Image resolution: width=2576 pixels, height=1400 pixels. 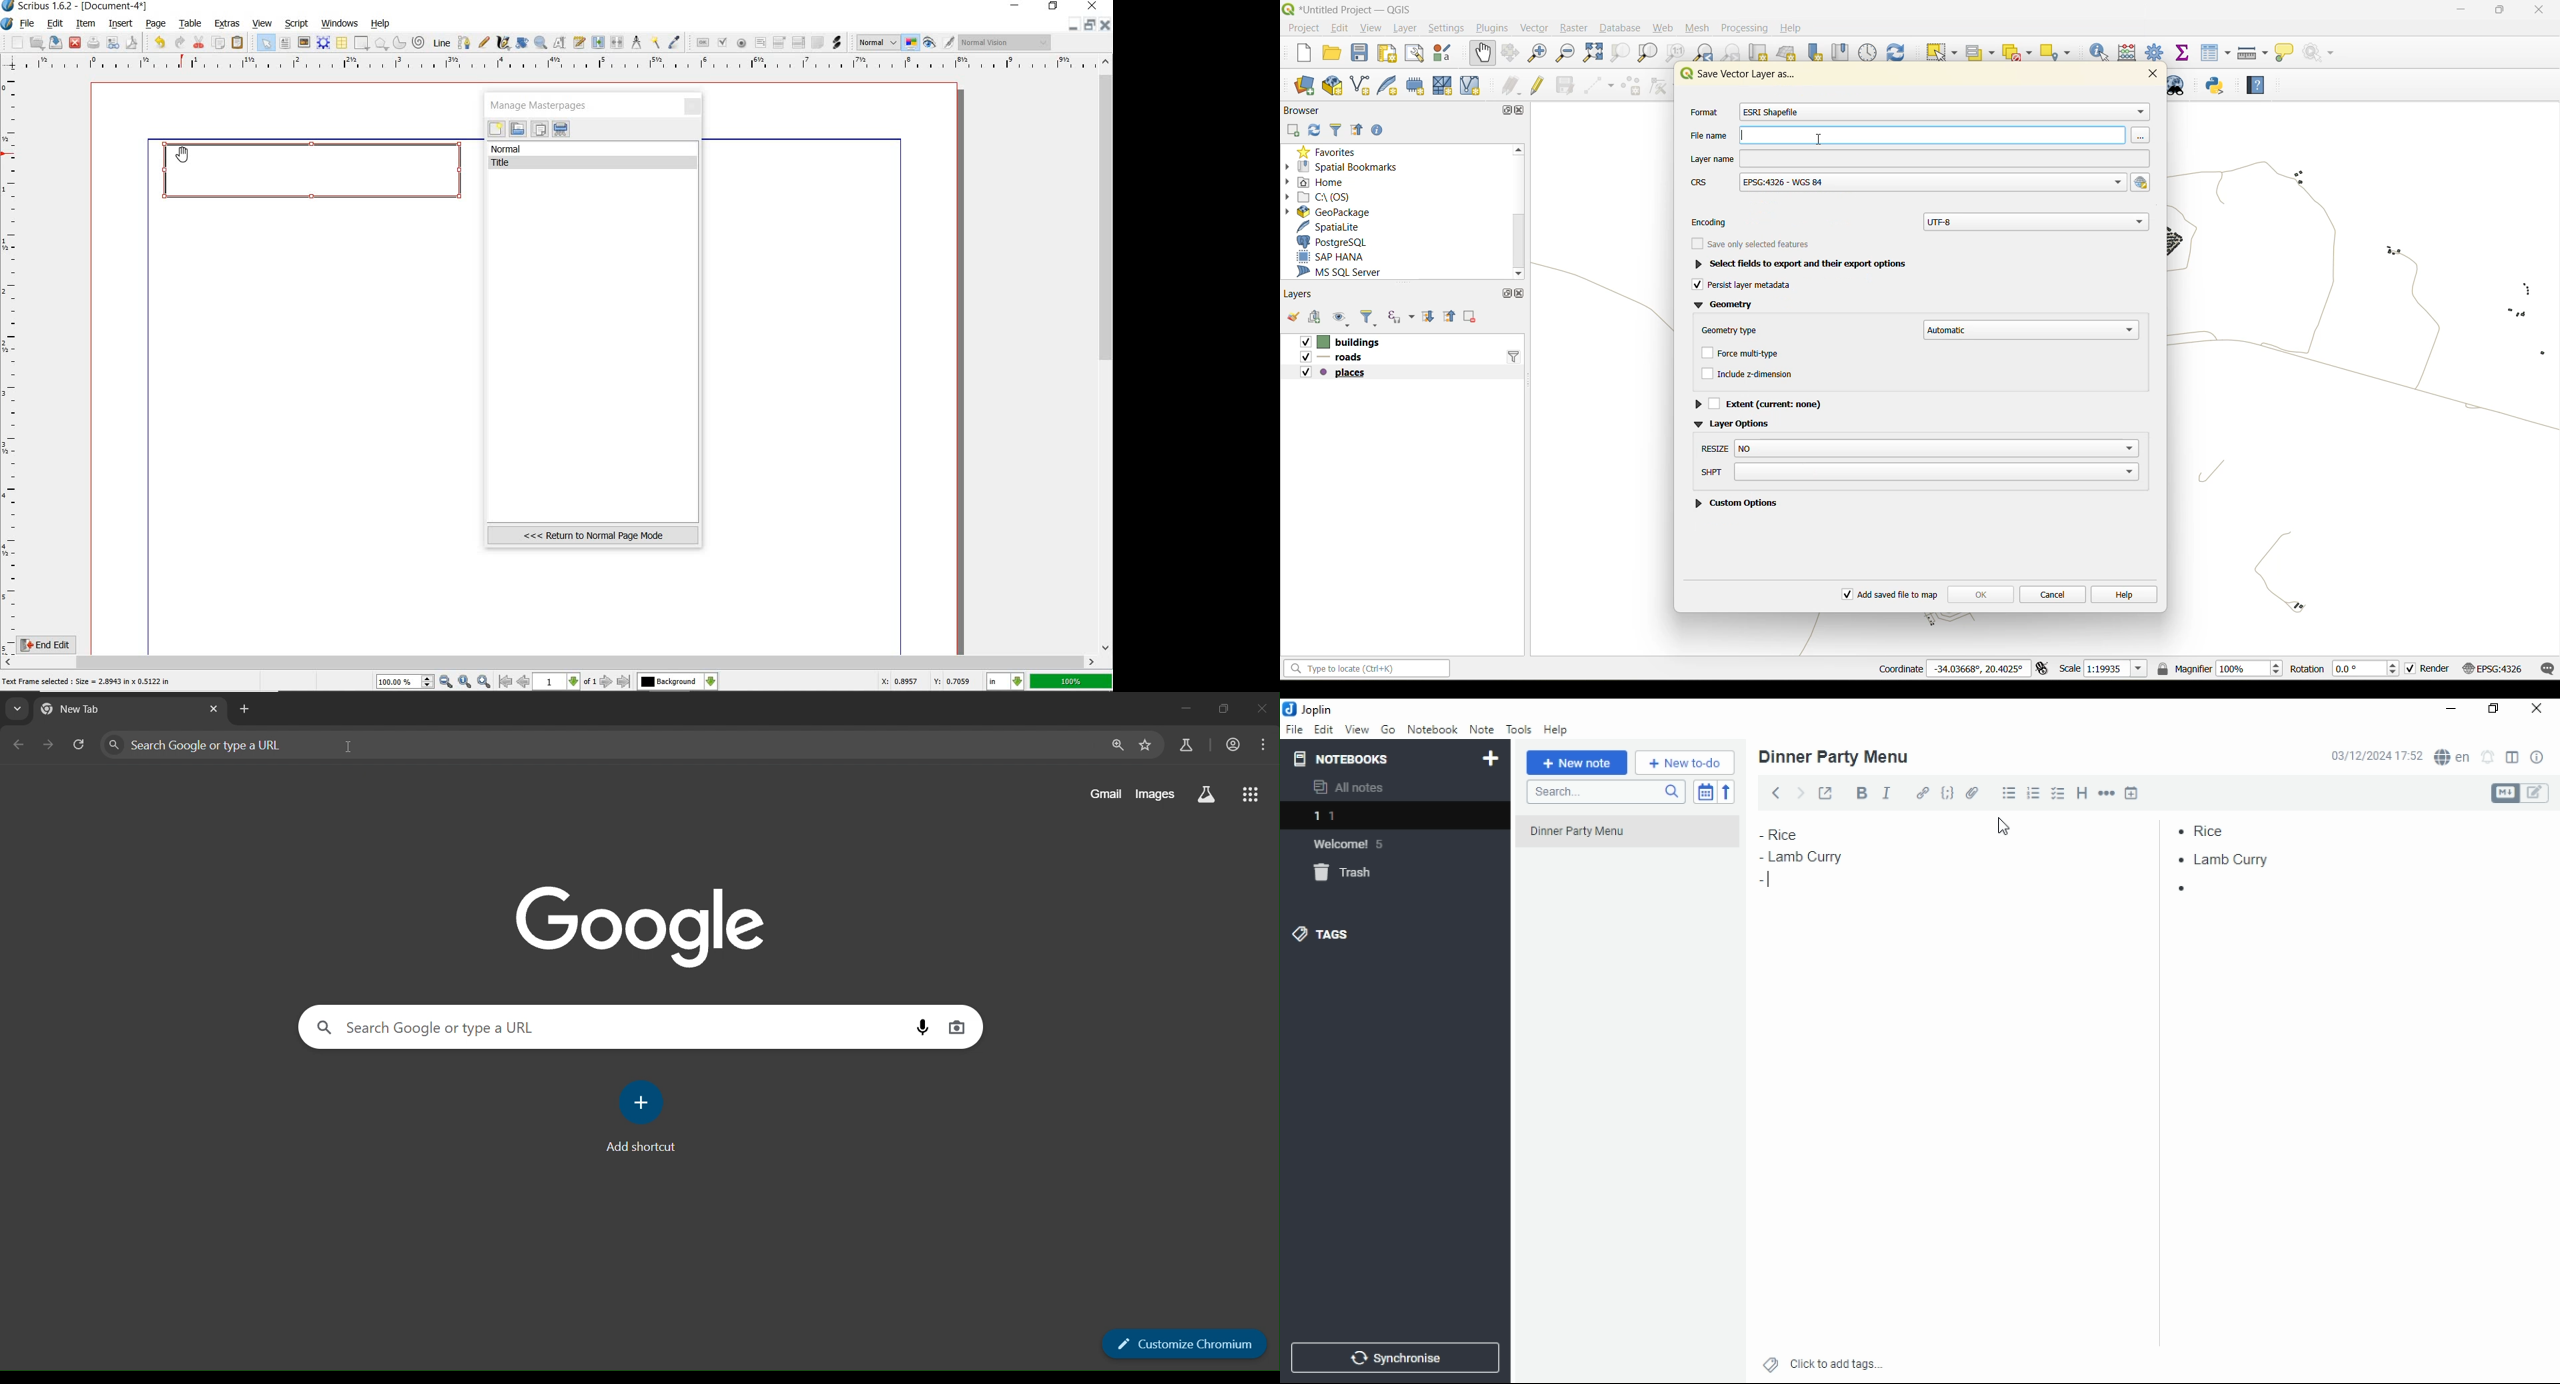 I want to click on current tabs, so click(x=101, y=710).